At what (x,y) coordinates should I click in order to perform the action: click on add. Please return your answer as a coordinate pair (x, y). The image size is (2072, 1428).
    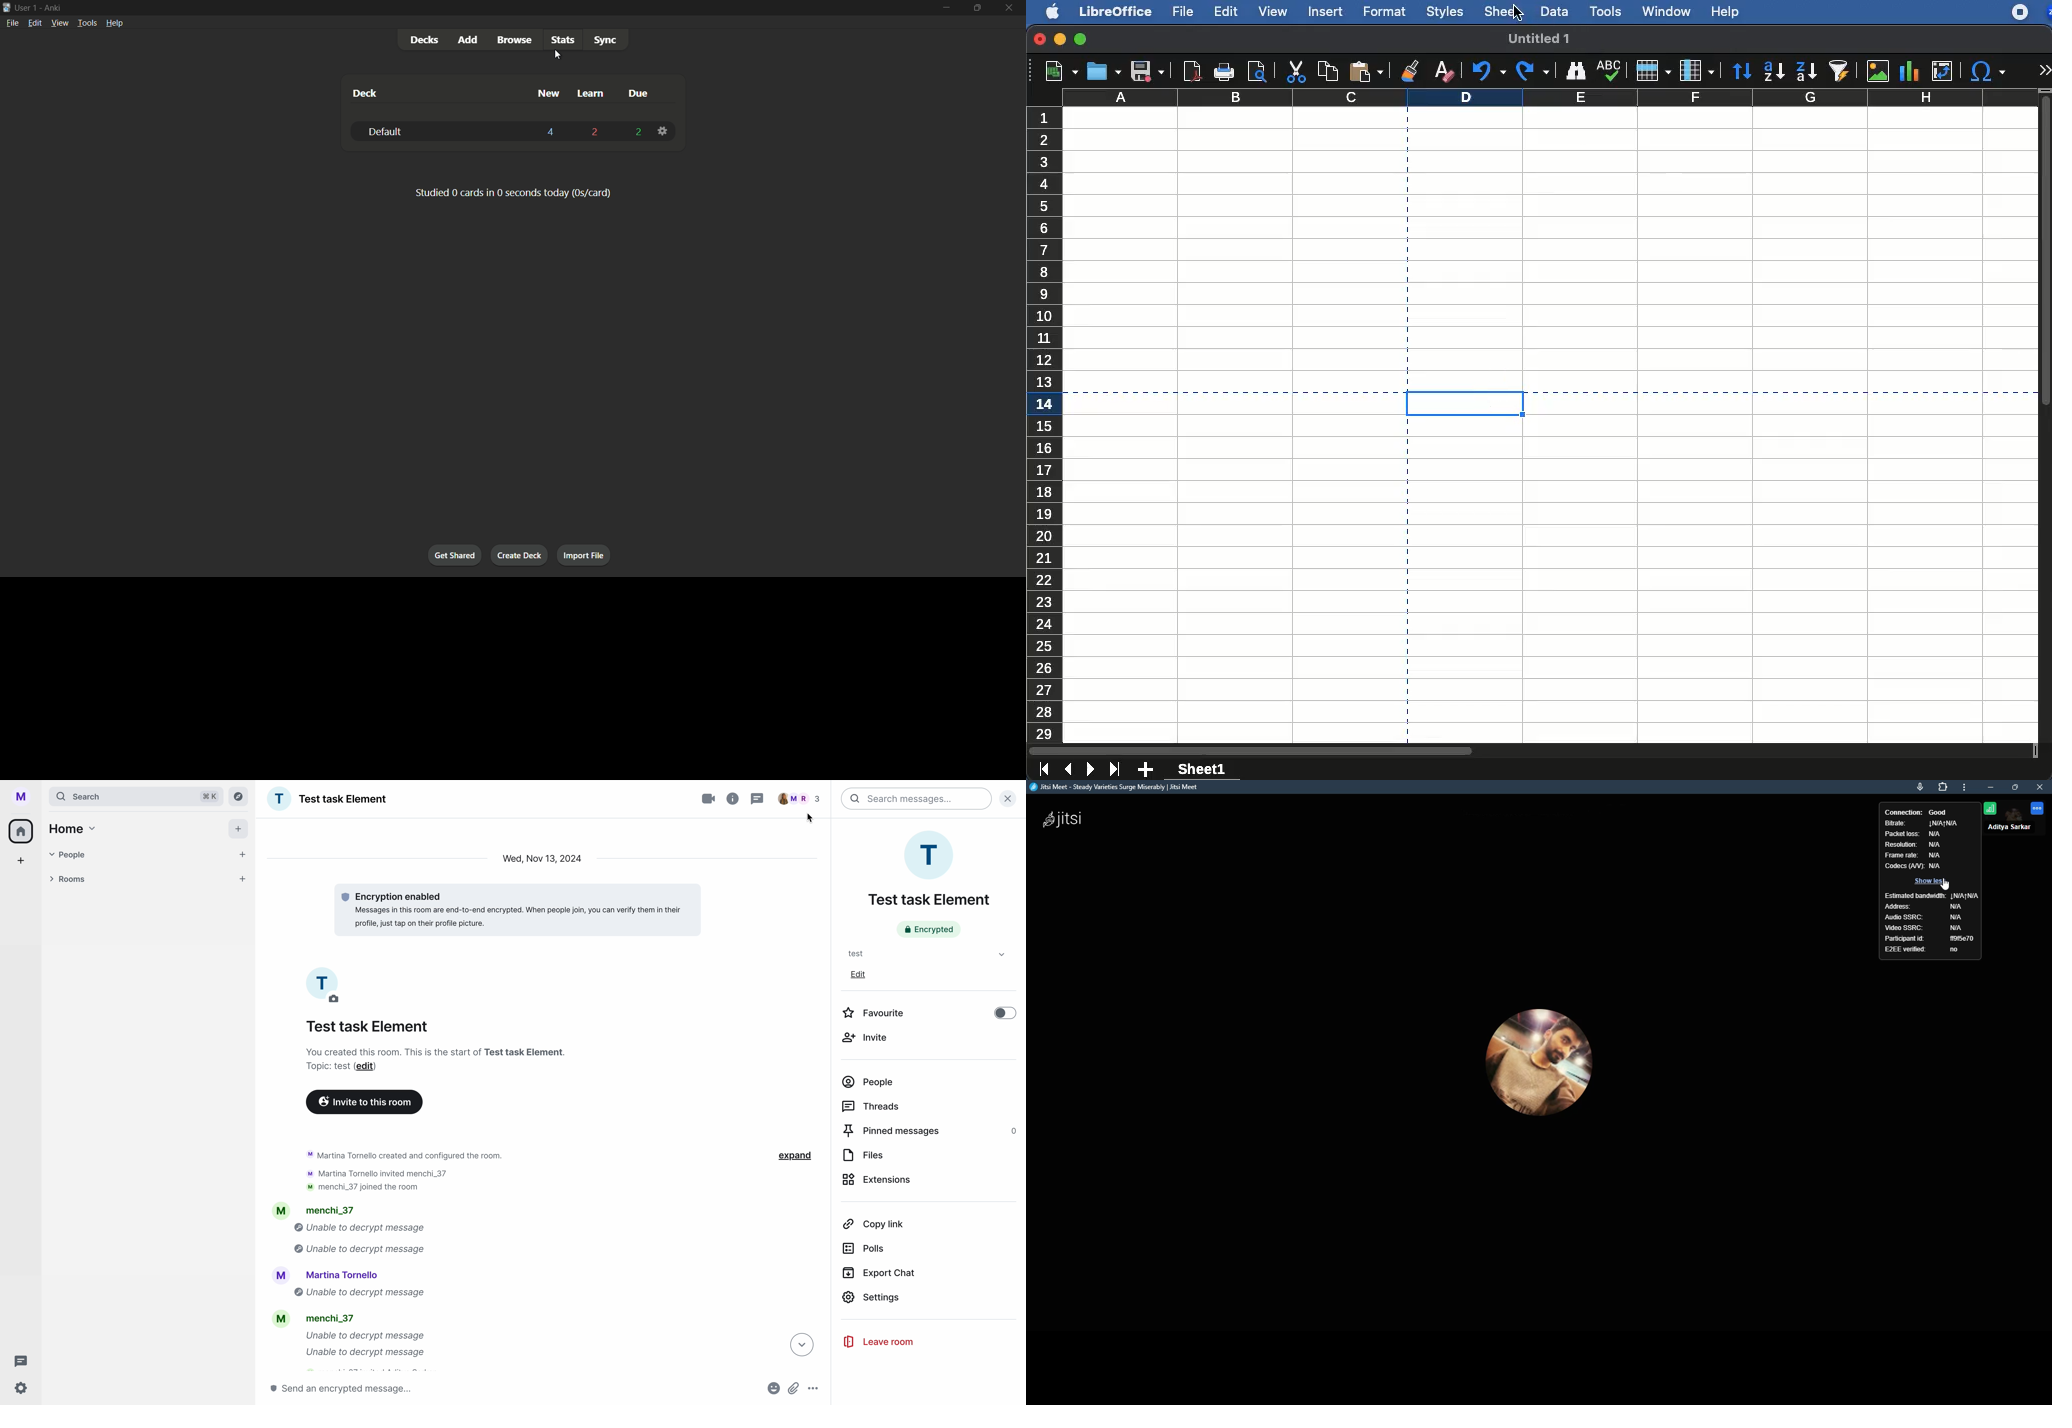
    Looking at the image, I should click on (21, 861).